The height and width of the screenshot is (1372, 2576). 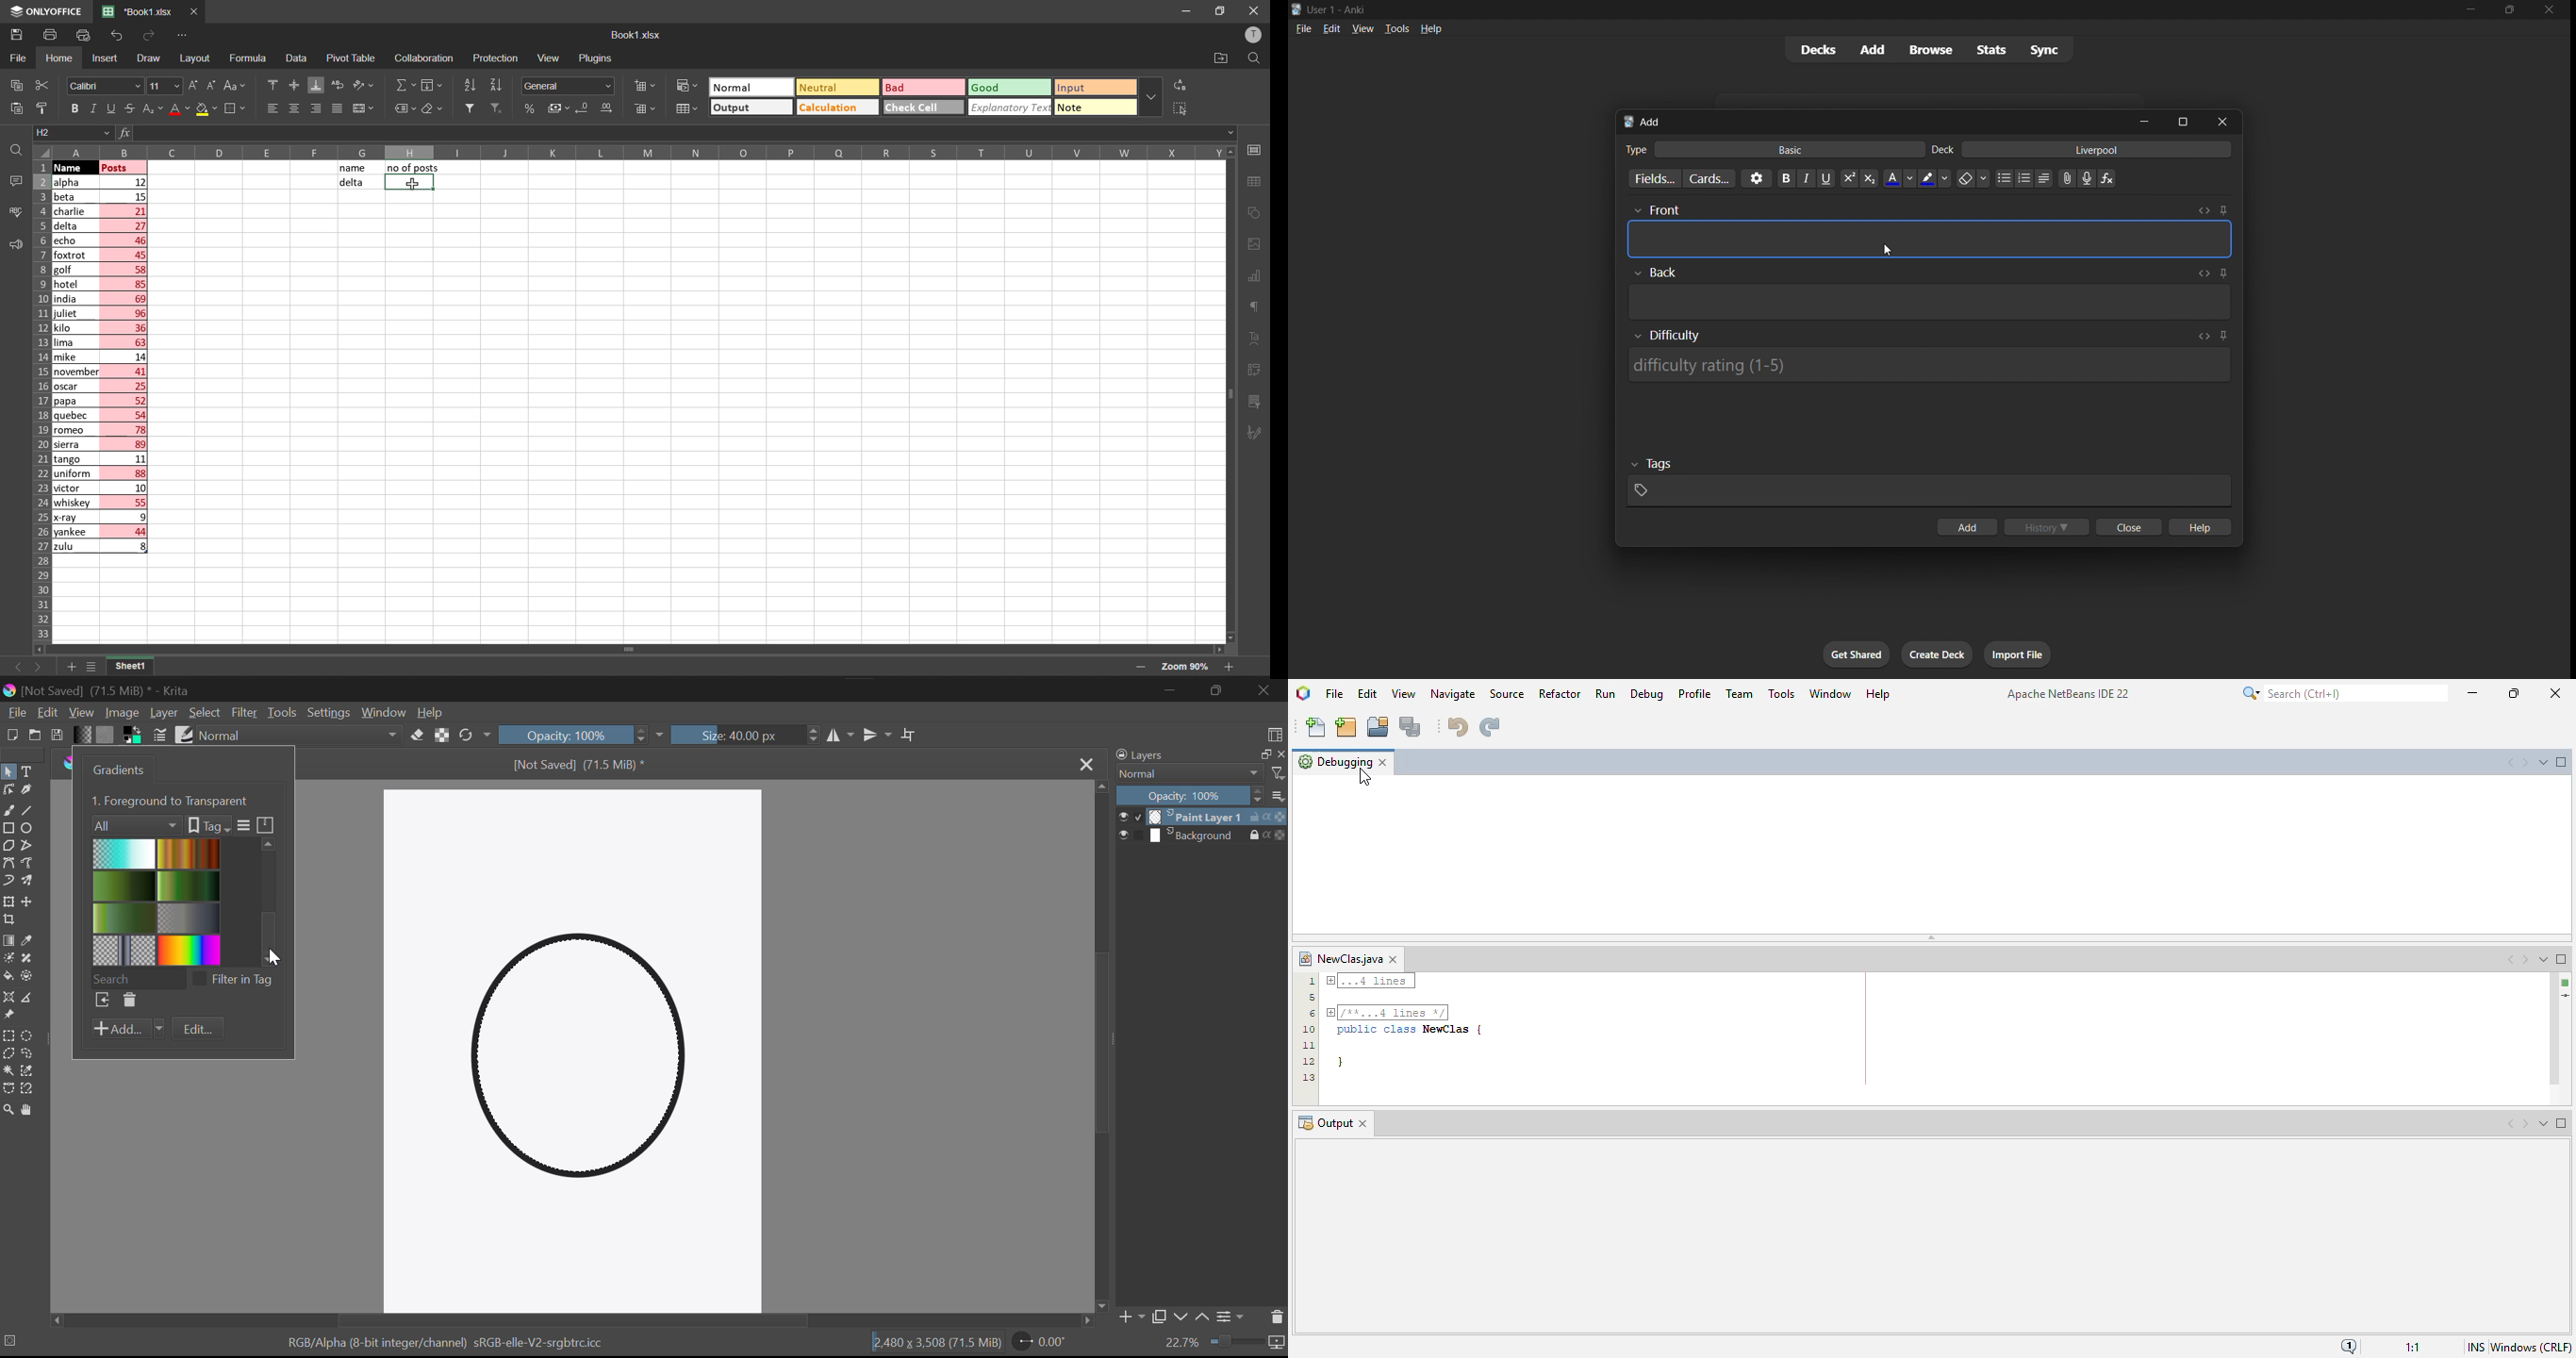 I want to click on minimize, so click(x=2471, y=10).